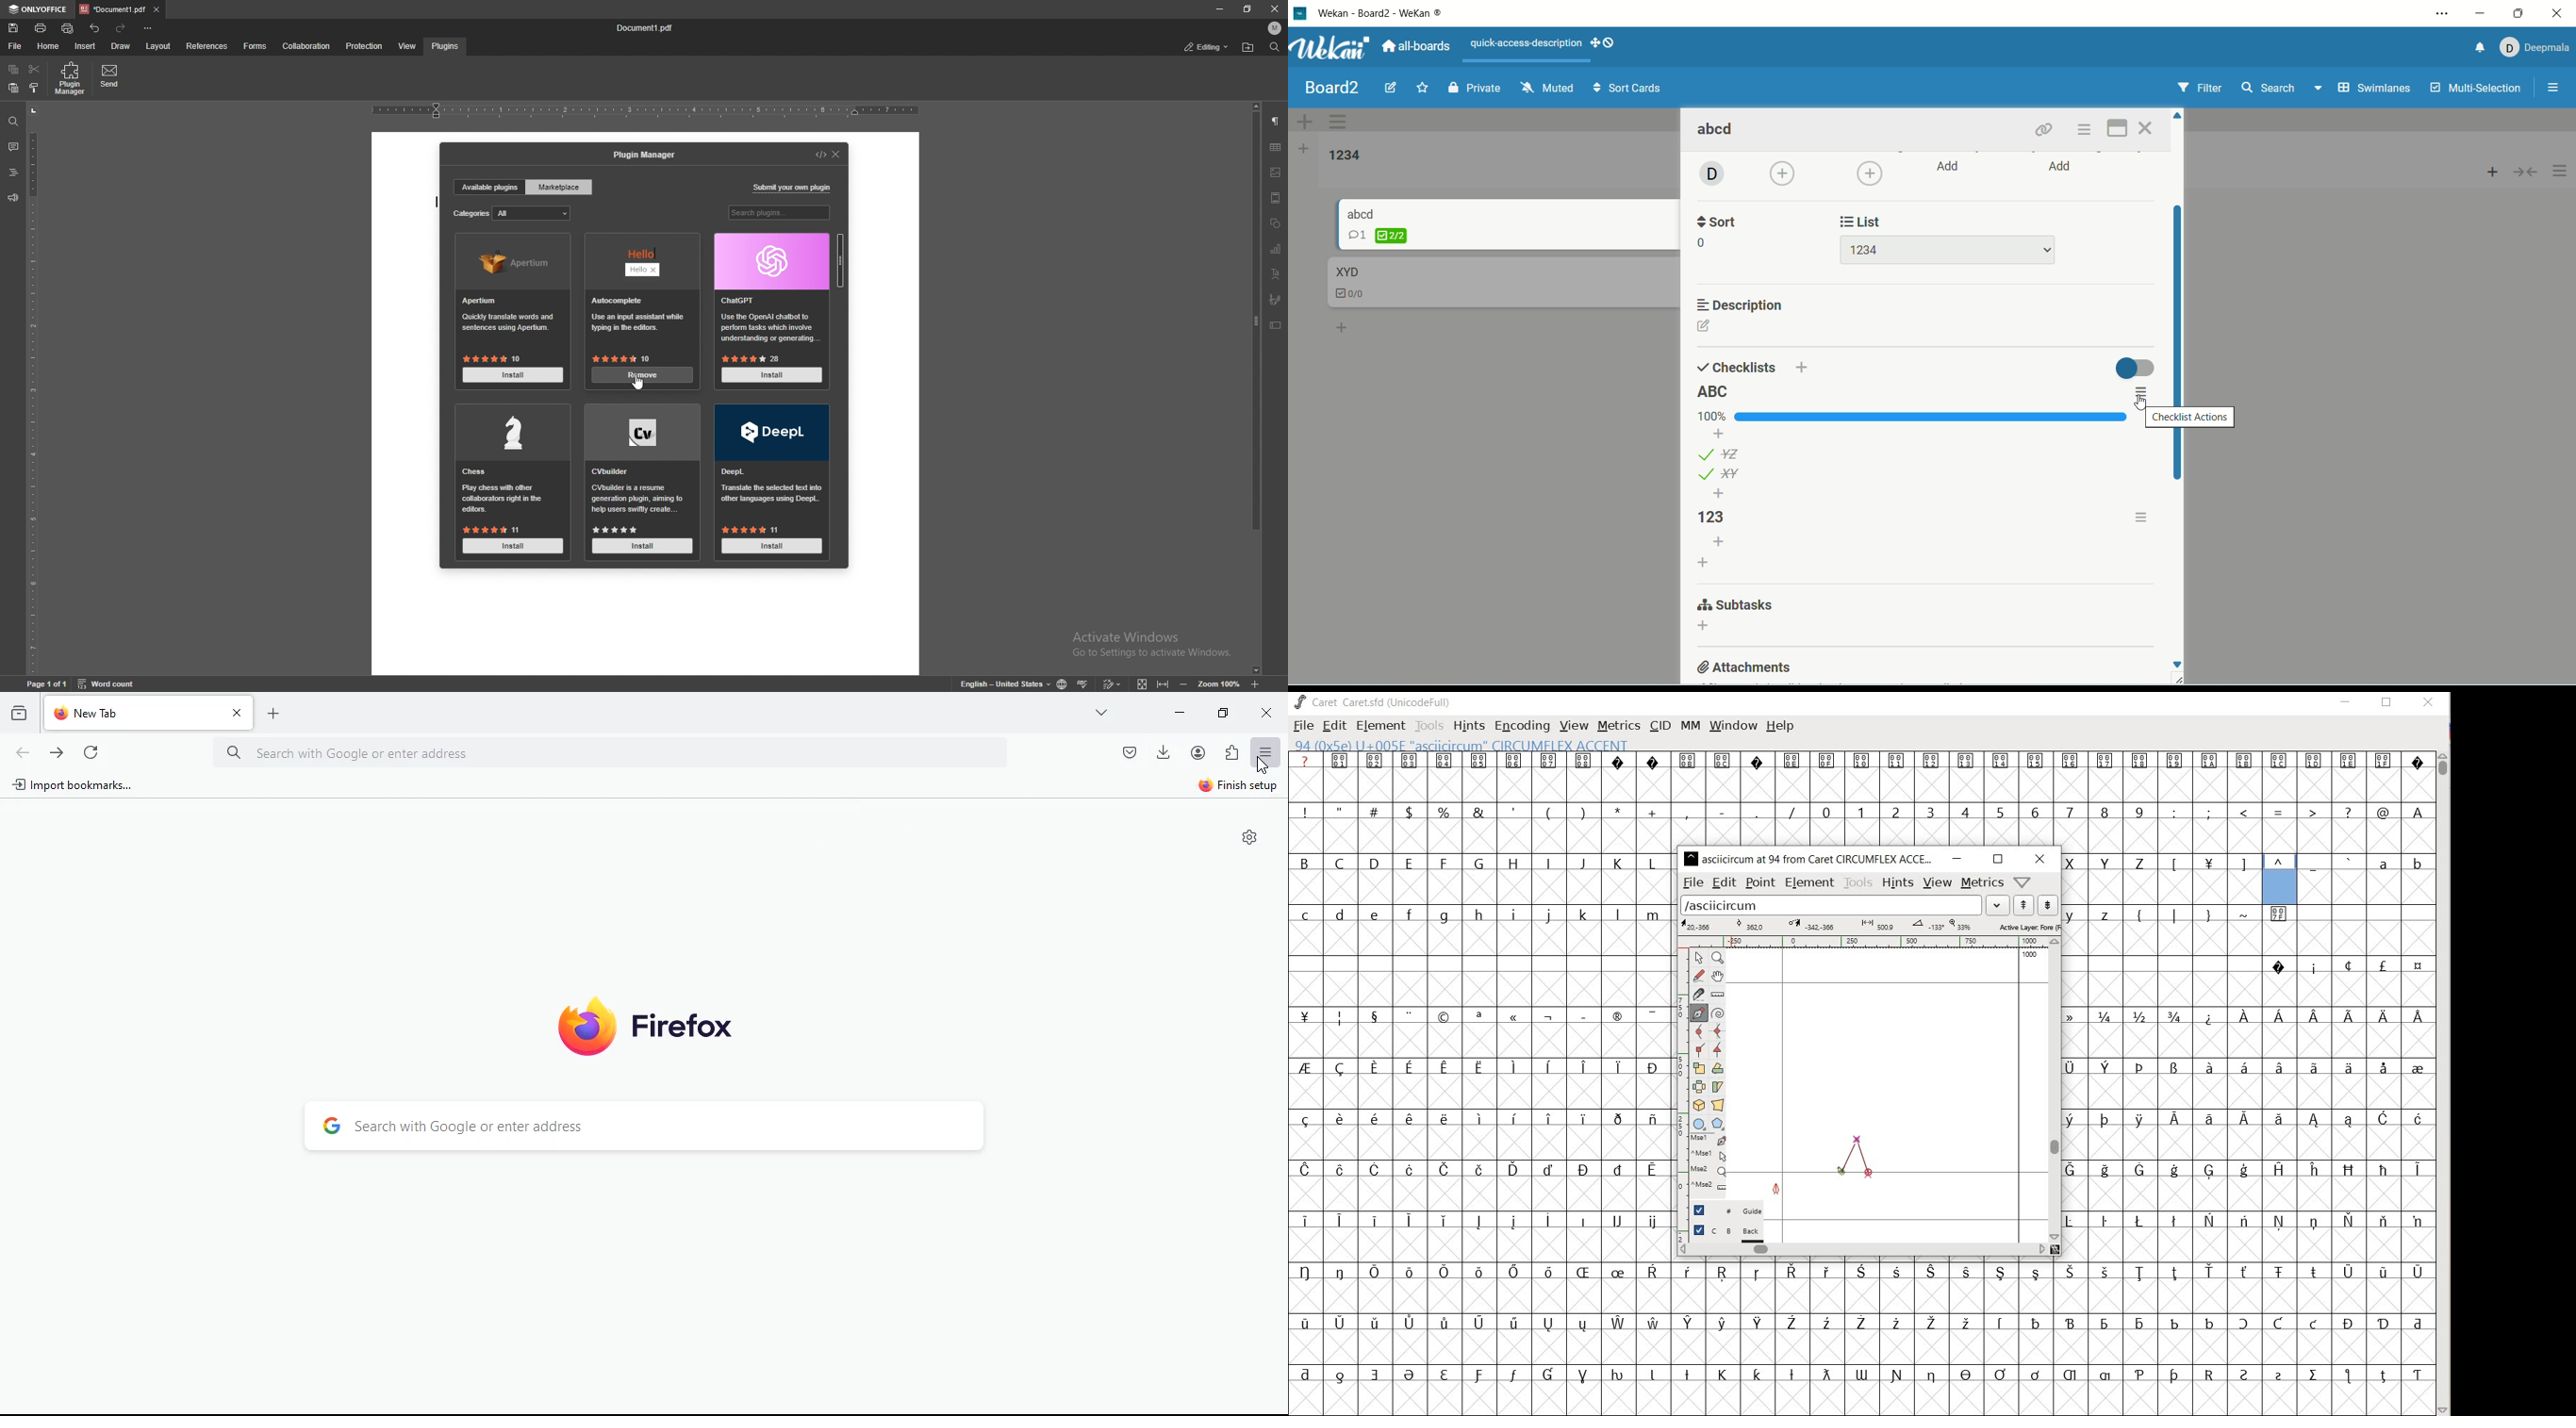 The width and height of the screenshot is (2576, 1428). Describe the element at coordinates (2087, 130) in the screenshot. I see `options` at that location.